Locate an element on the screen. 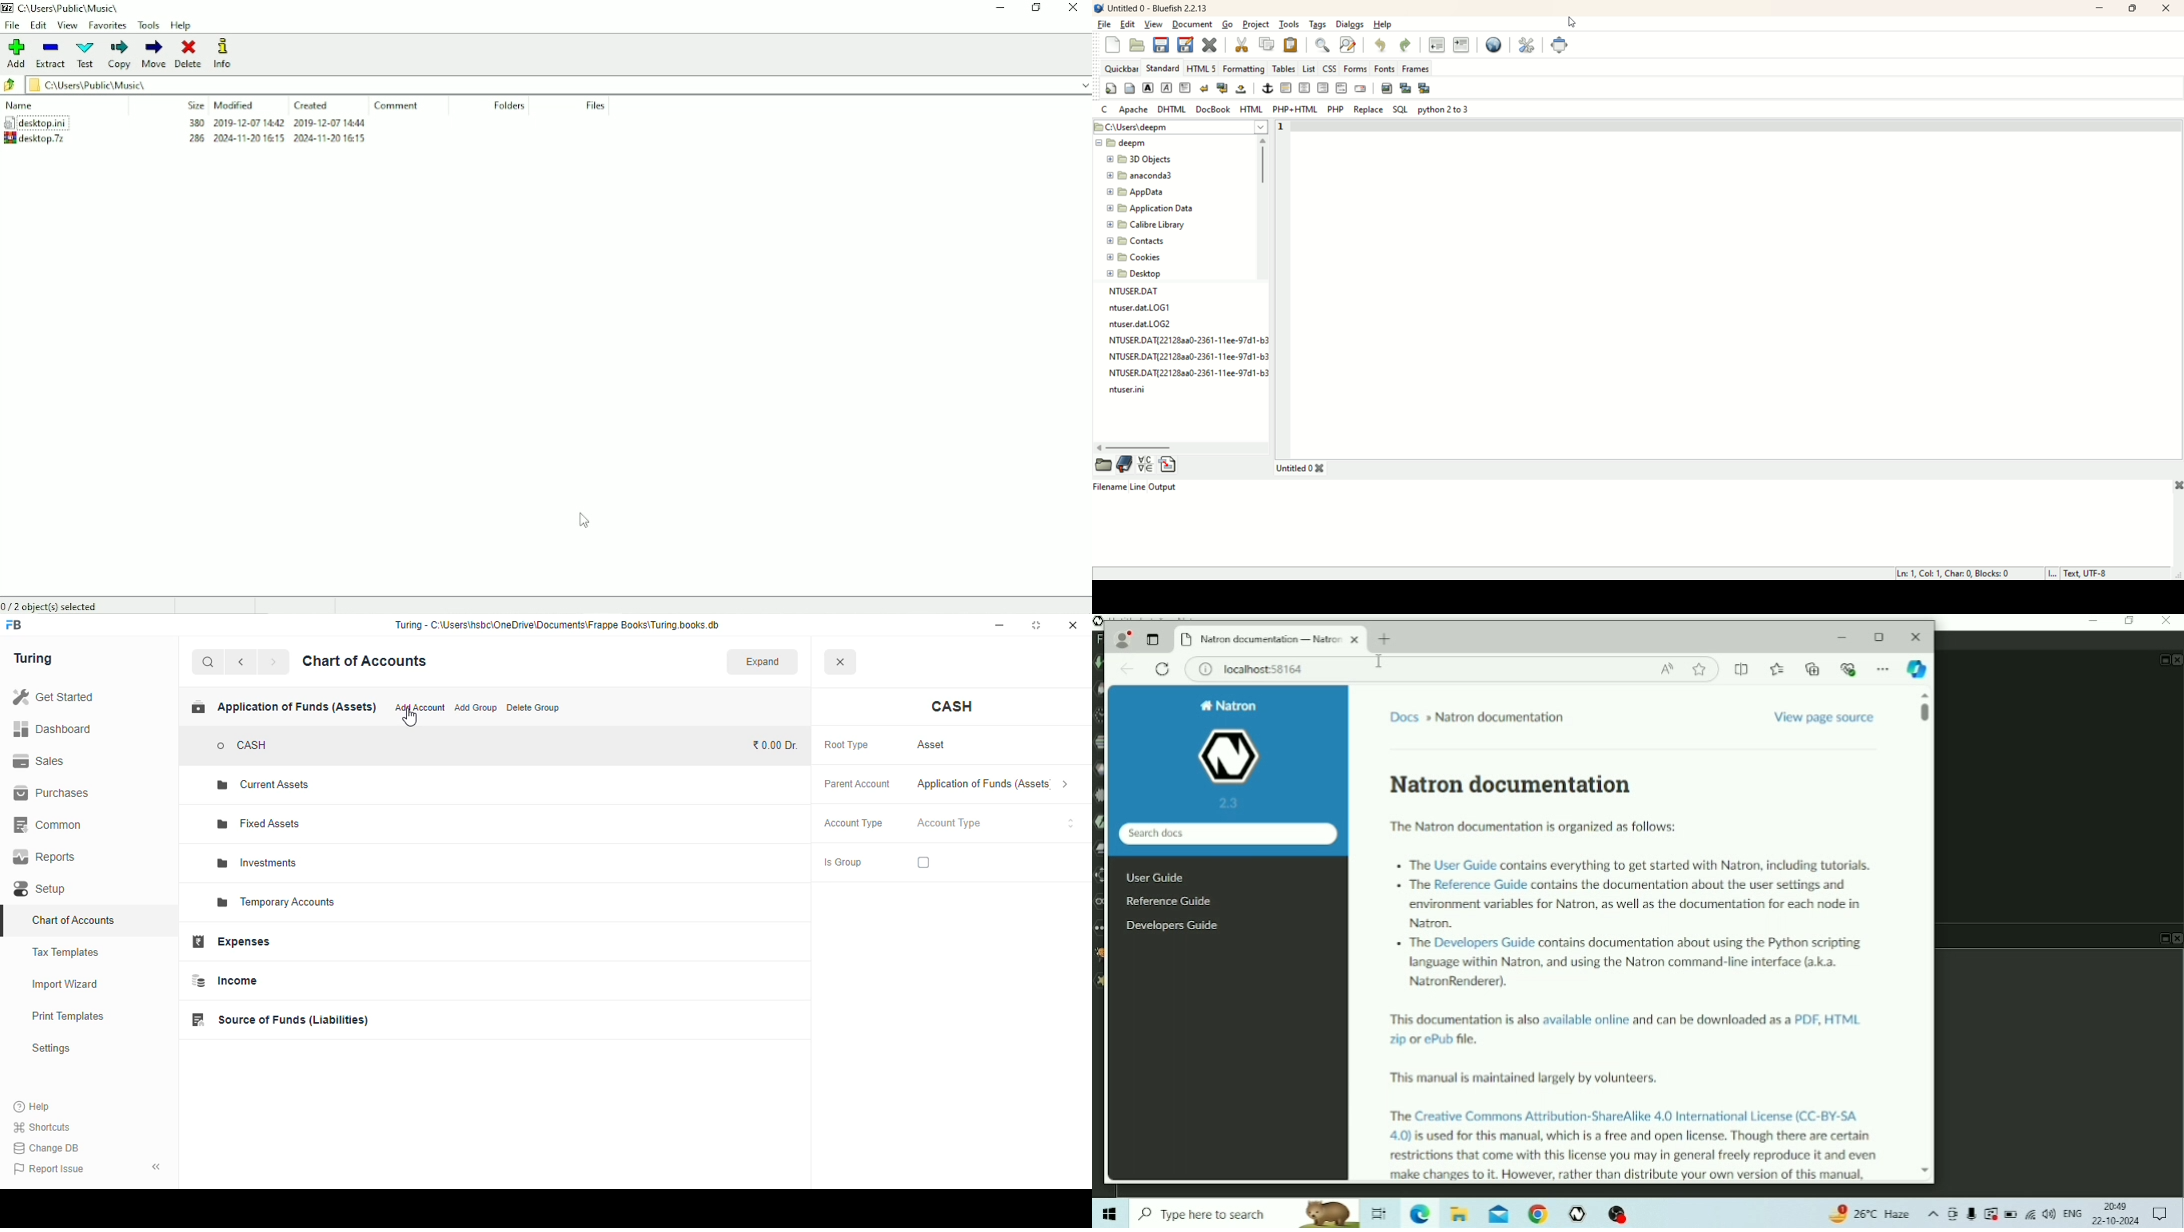 The image size is (2184, 1232). SQL is located at coordinates (1397, 110).